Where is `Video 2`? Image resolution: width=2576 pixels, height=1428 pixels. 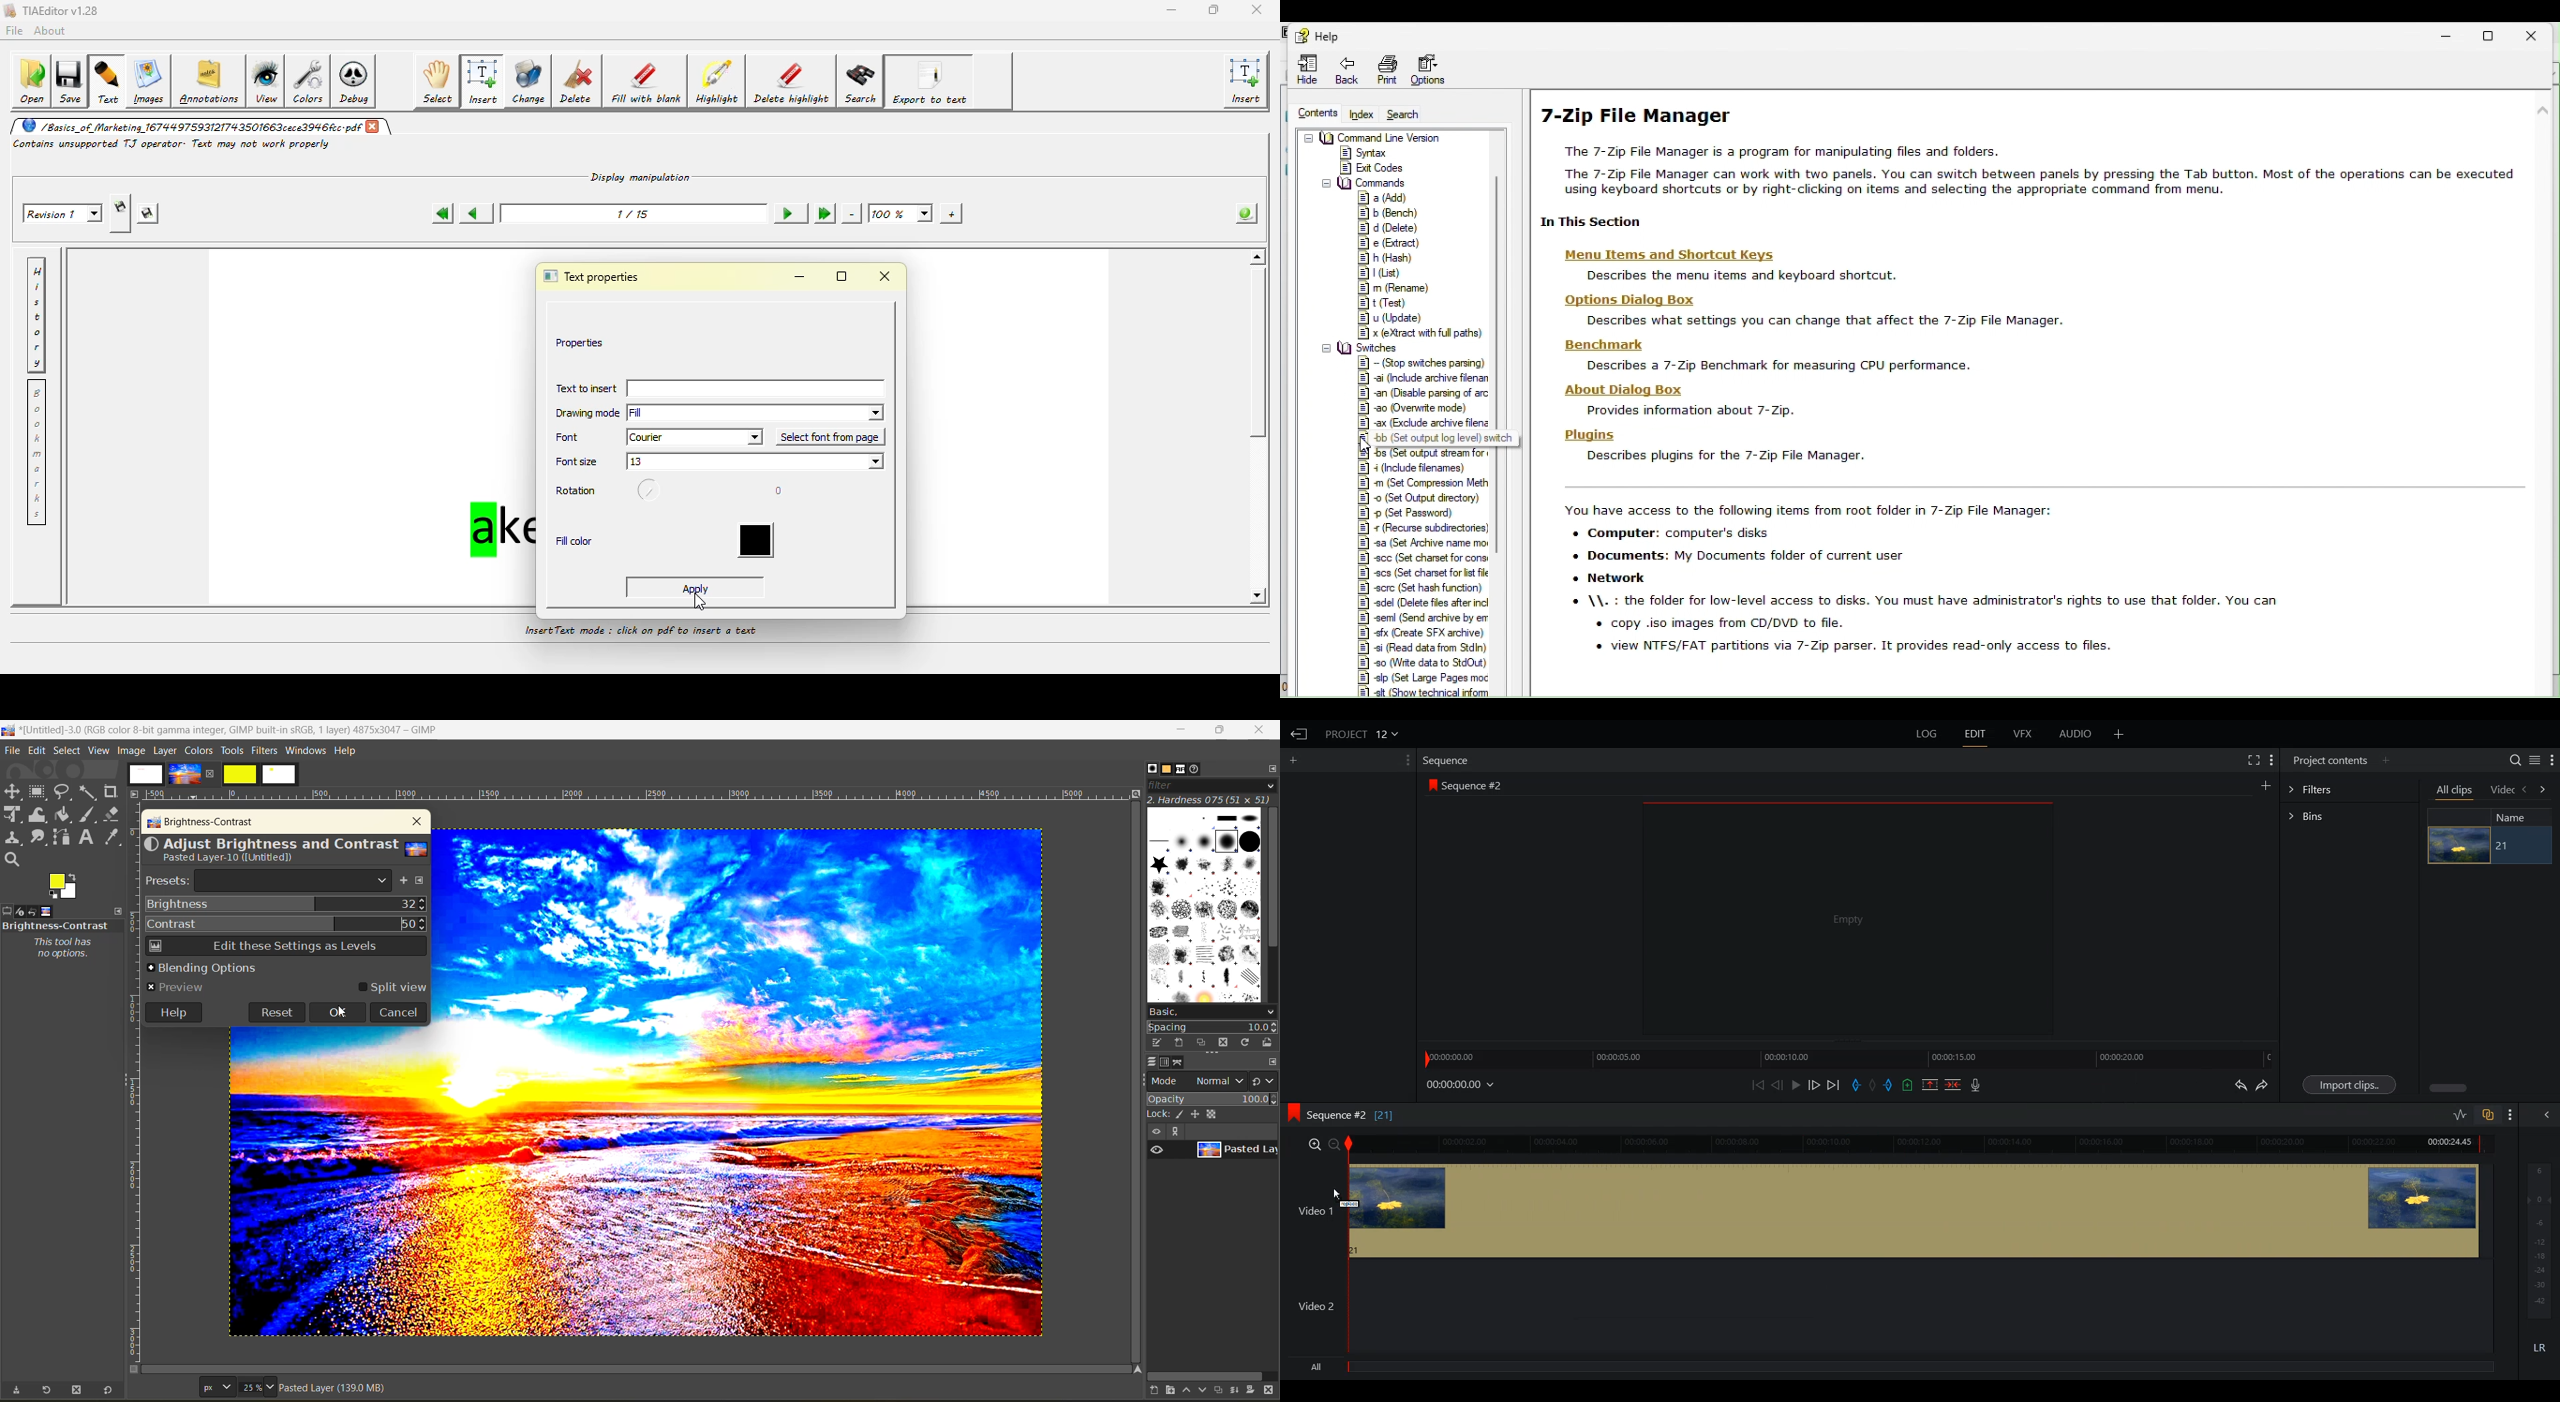
Video 2 is located at coordinates (1889, 1307).